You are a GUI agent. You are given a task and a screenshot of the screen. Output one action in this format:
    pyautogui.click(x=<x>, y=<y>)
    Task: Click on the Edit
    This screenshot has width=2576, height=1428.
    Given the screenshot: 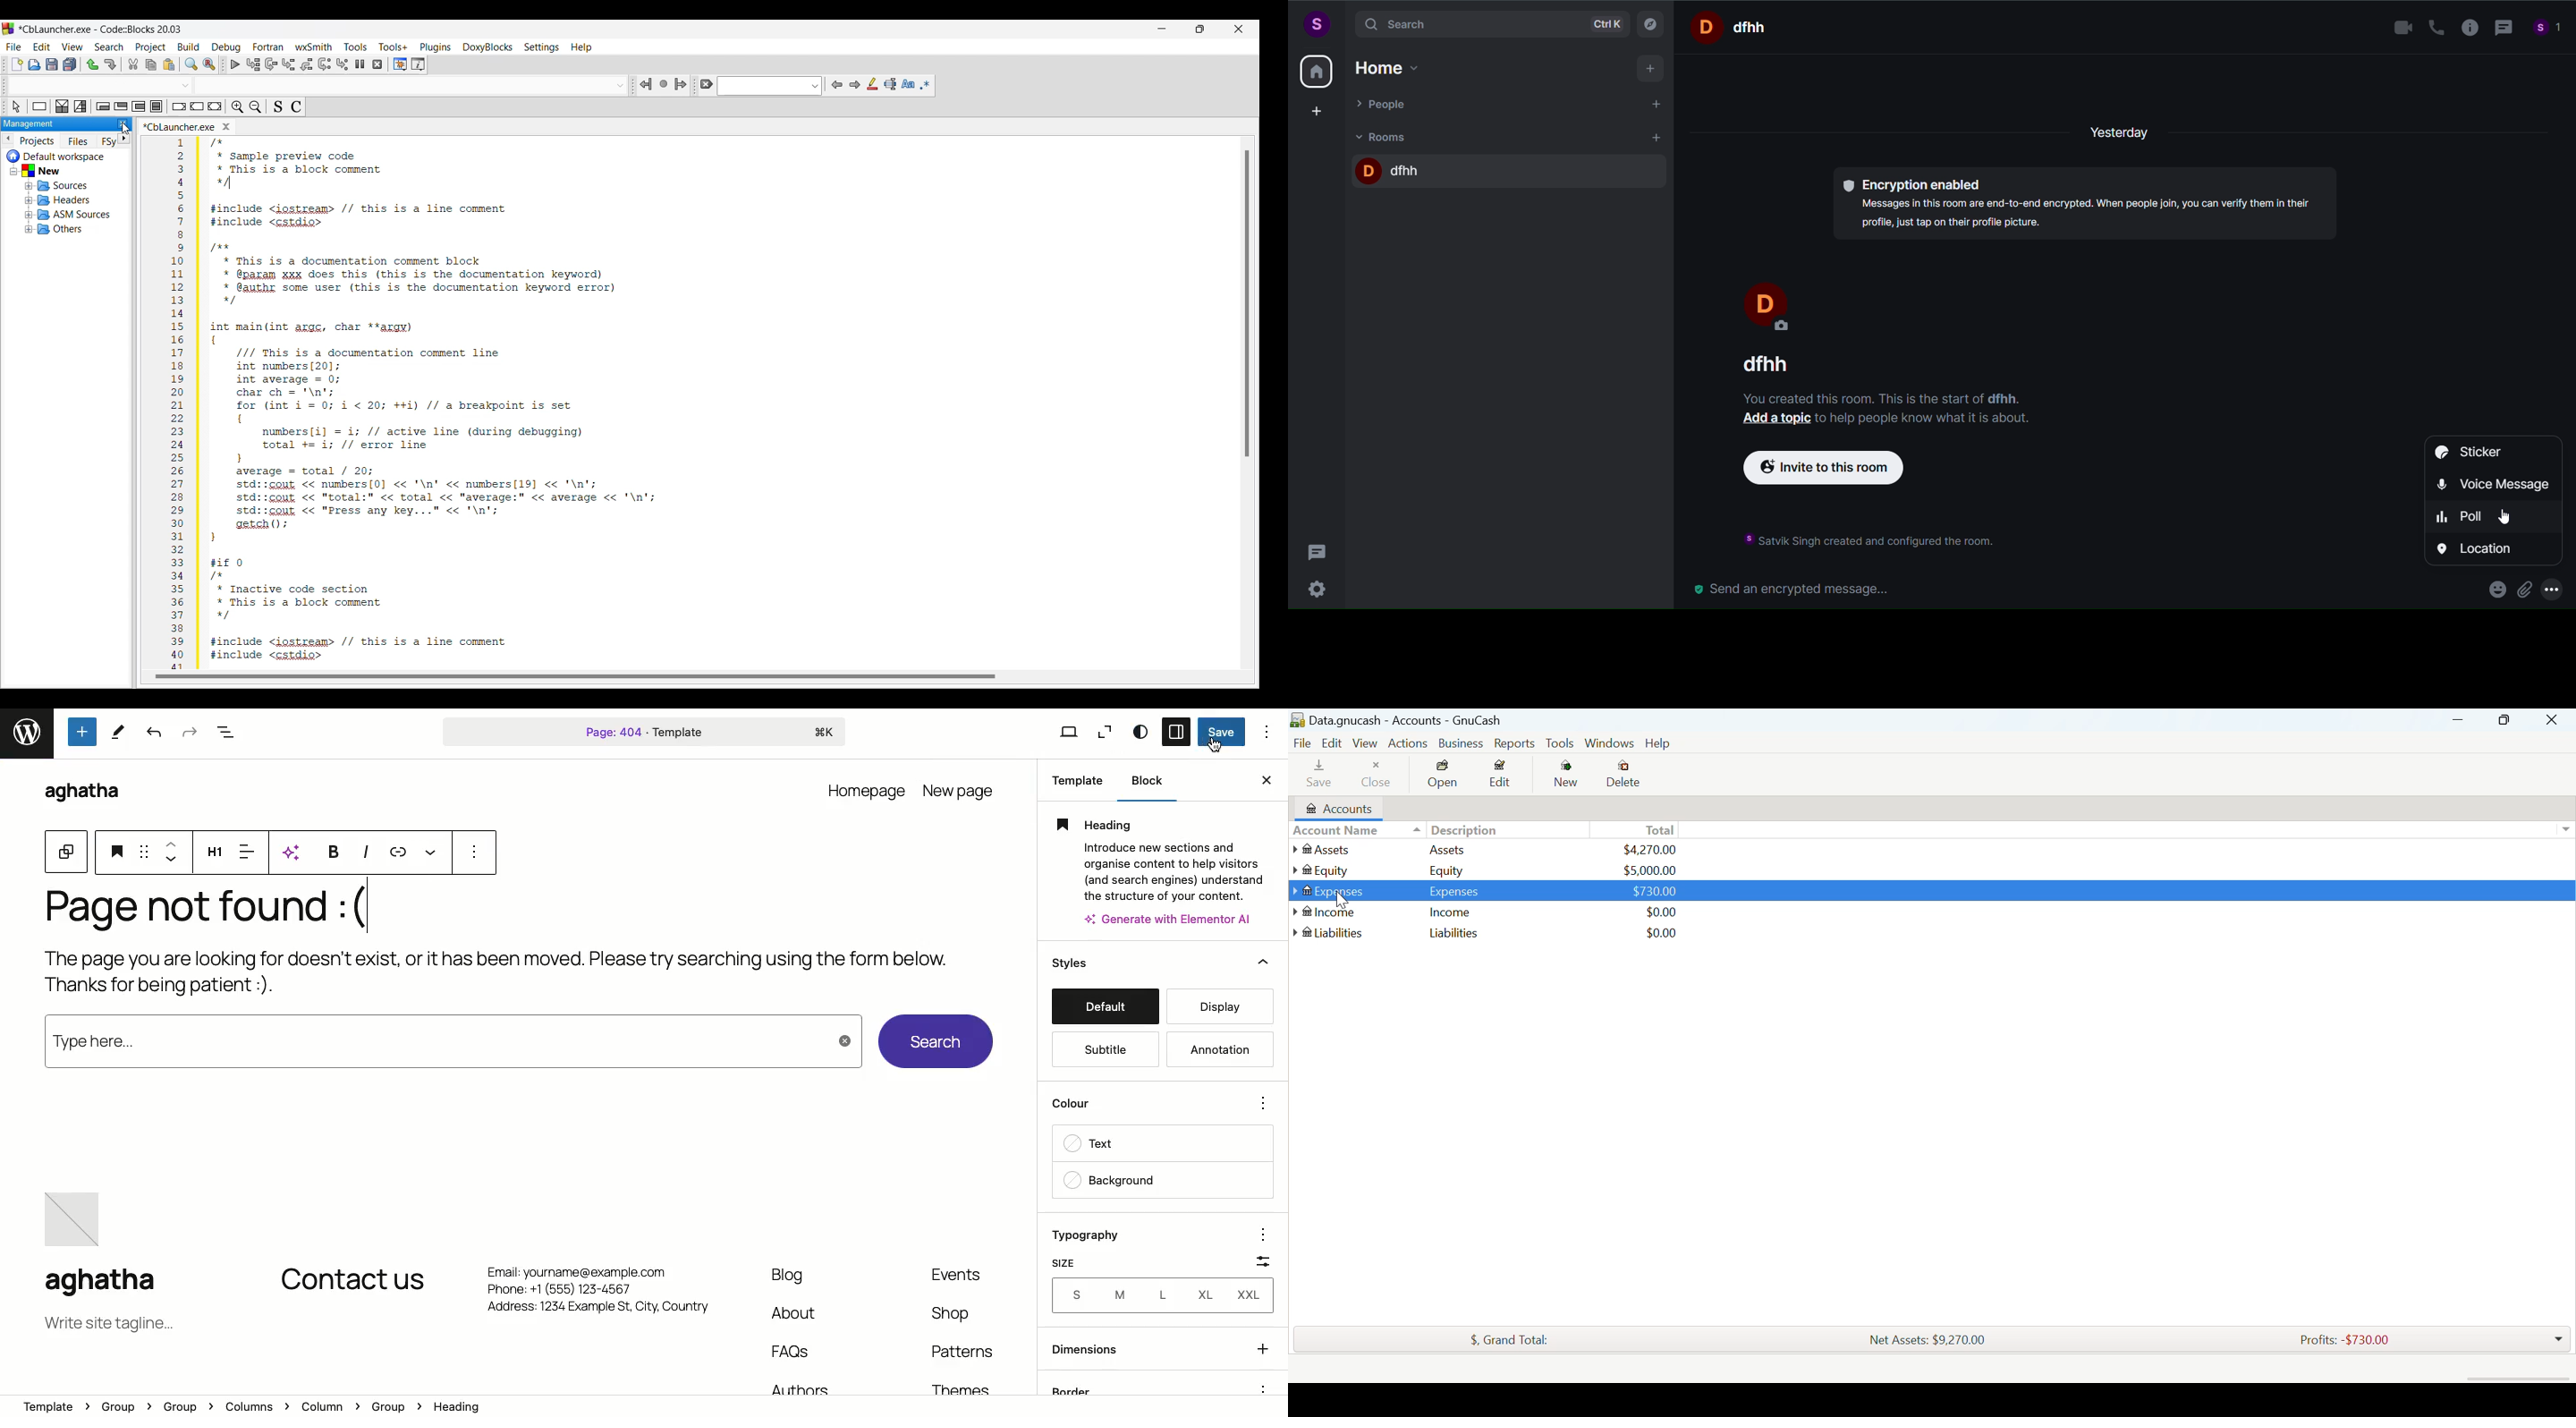 What is the action you would take?
    pyautogui.click(x=1509, y=776)
    